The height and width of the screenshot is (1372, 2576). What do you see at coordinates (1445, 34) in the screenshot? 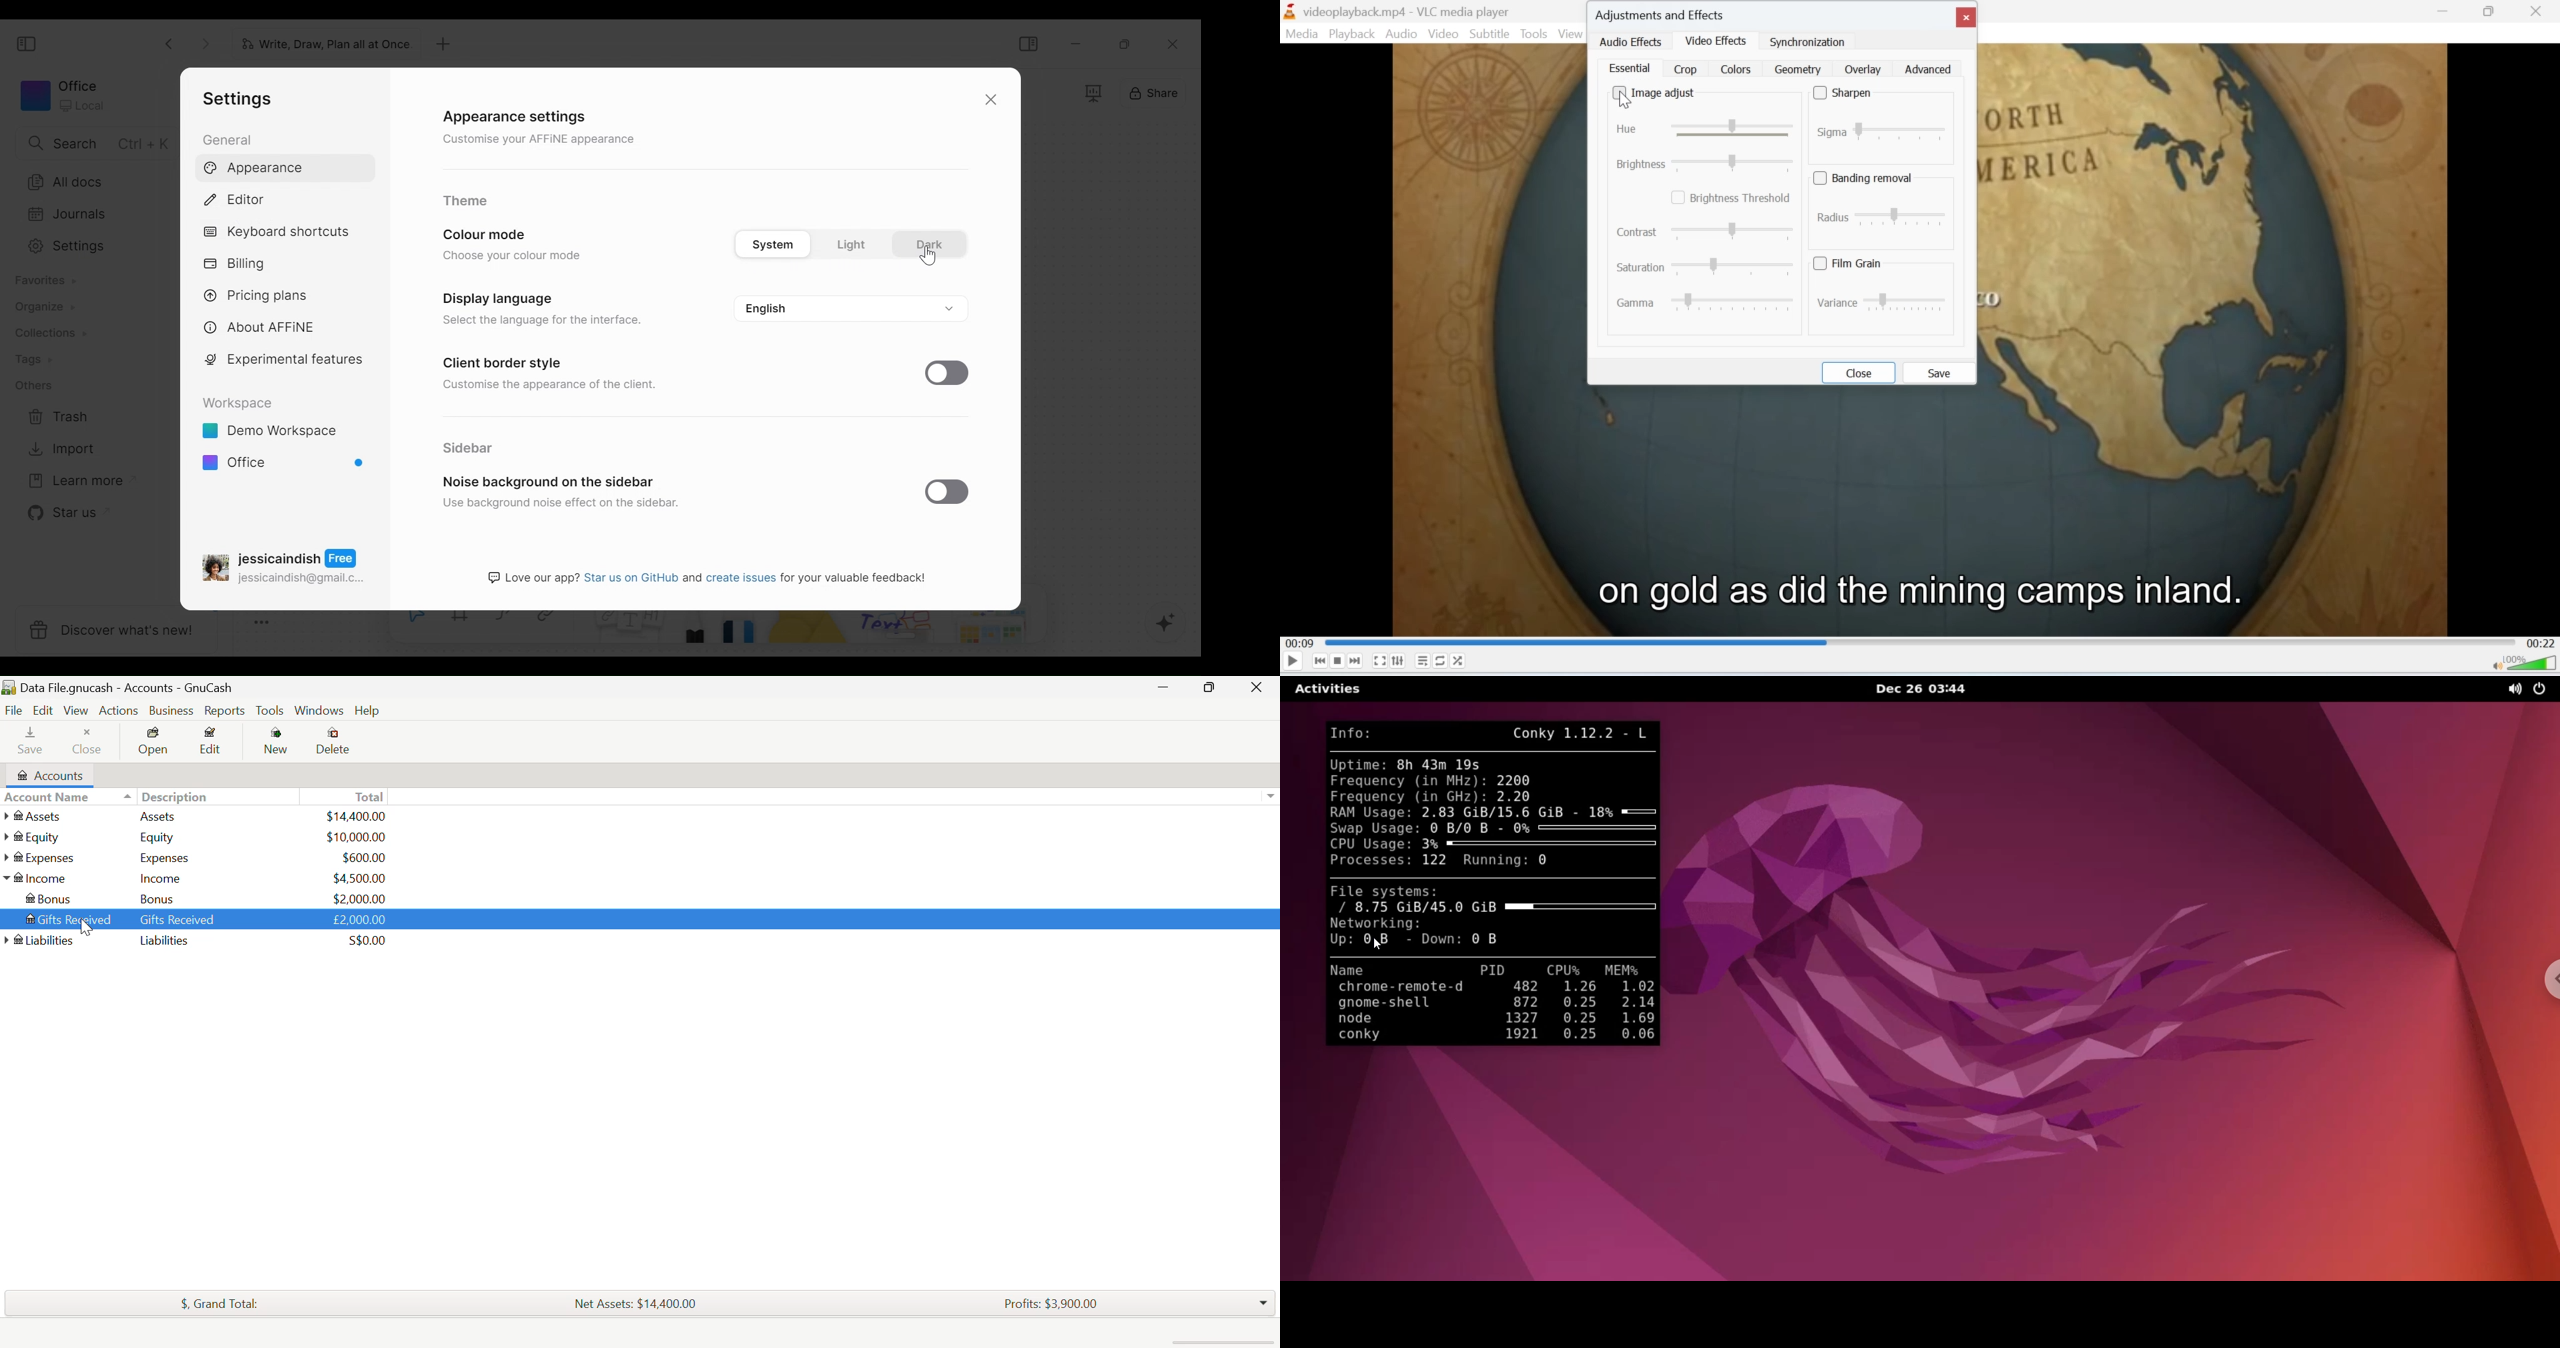
I see `Video` at bounding box center [1445, 34].